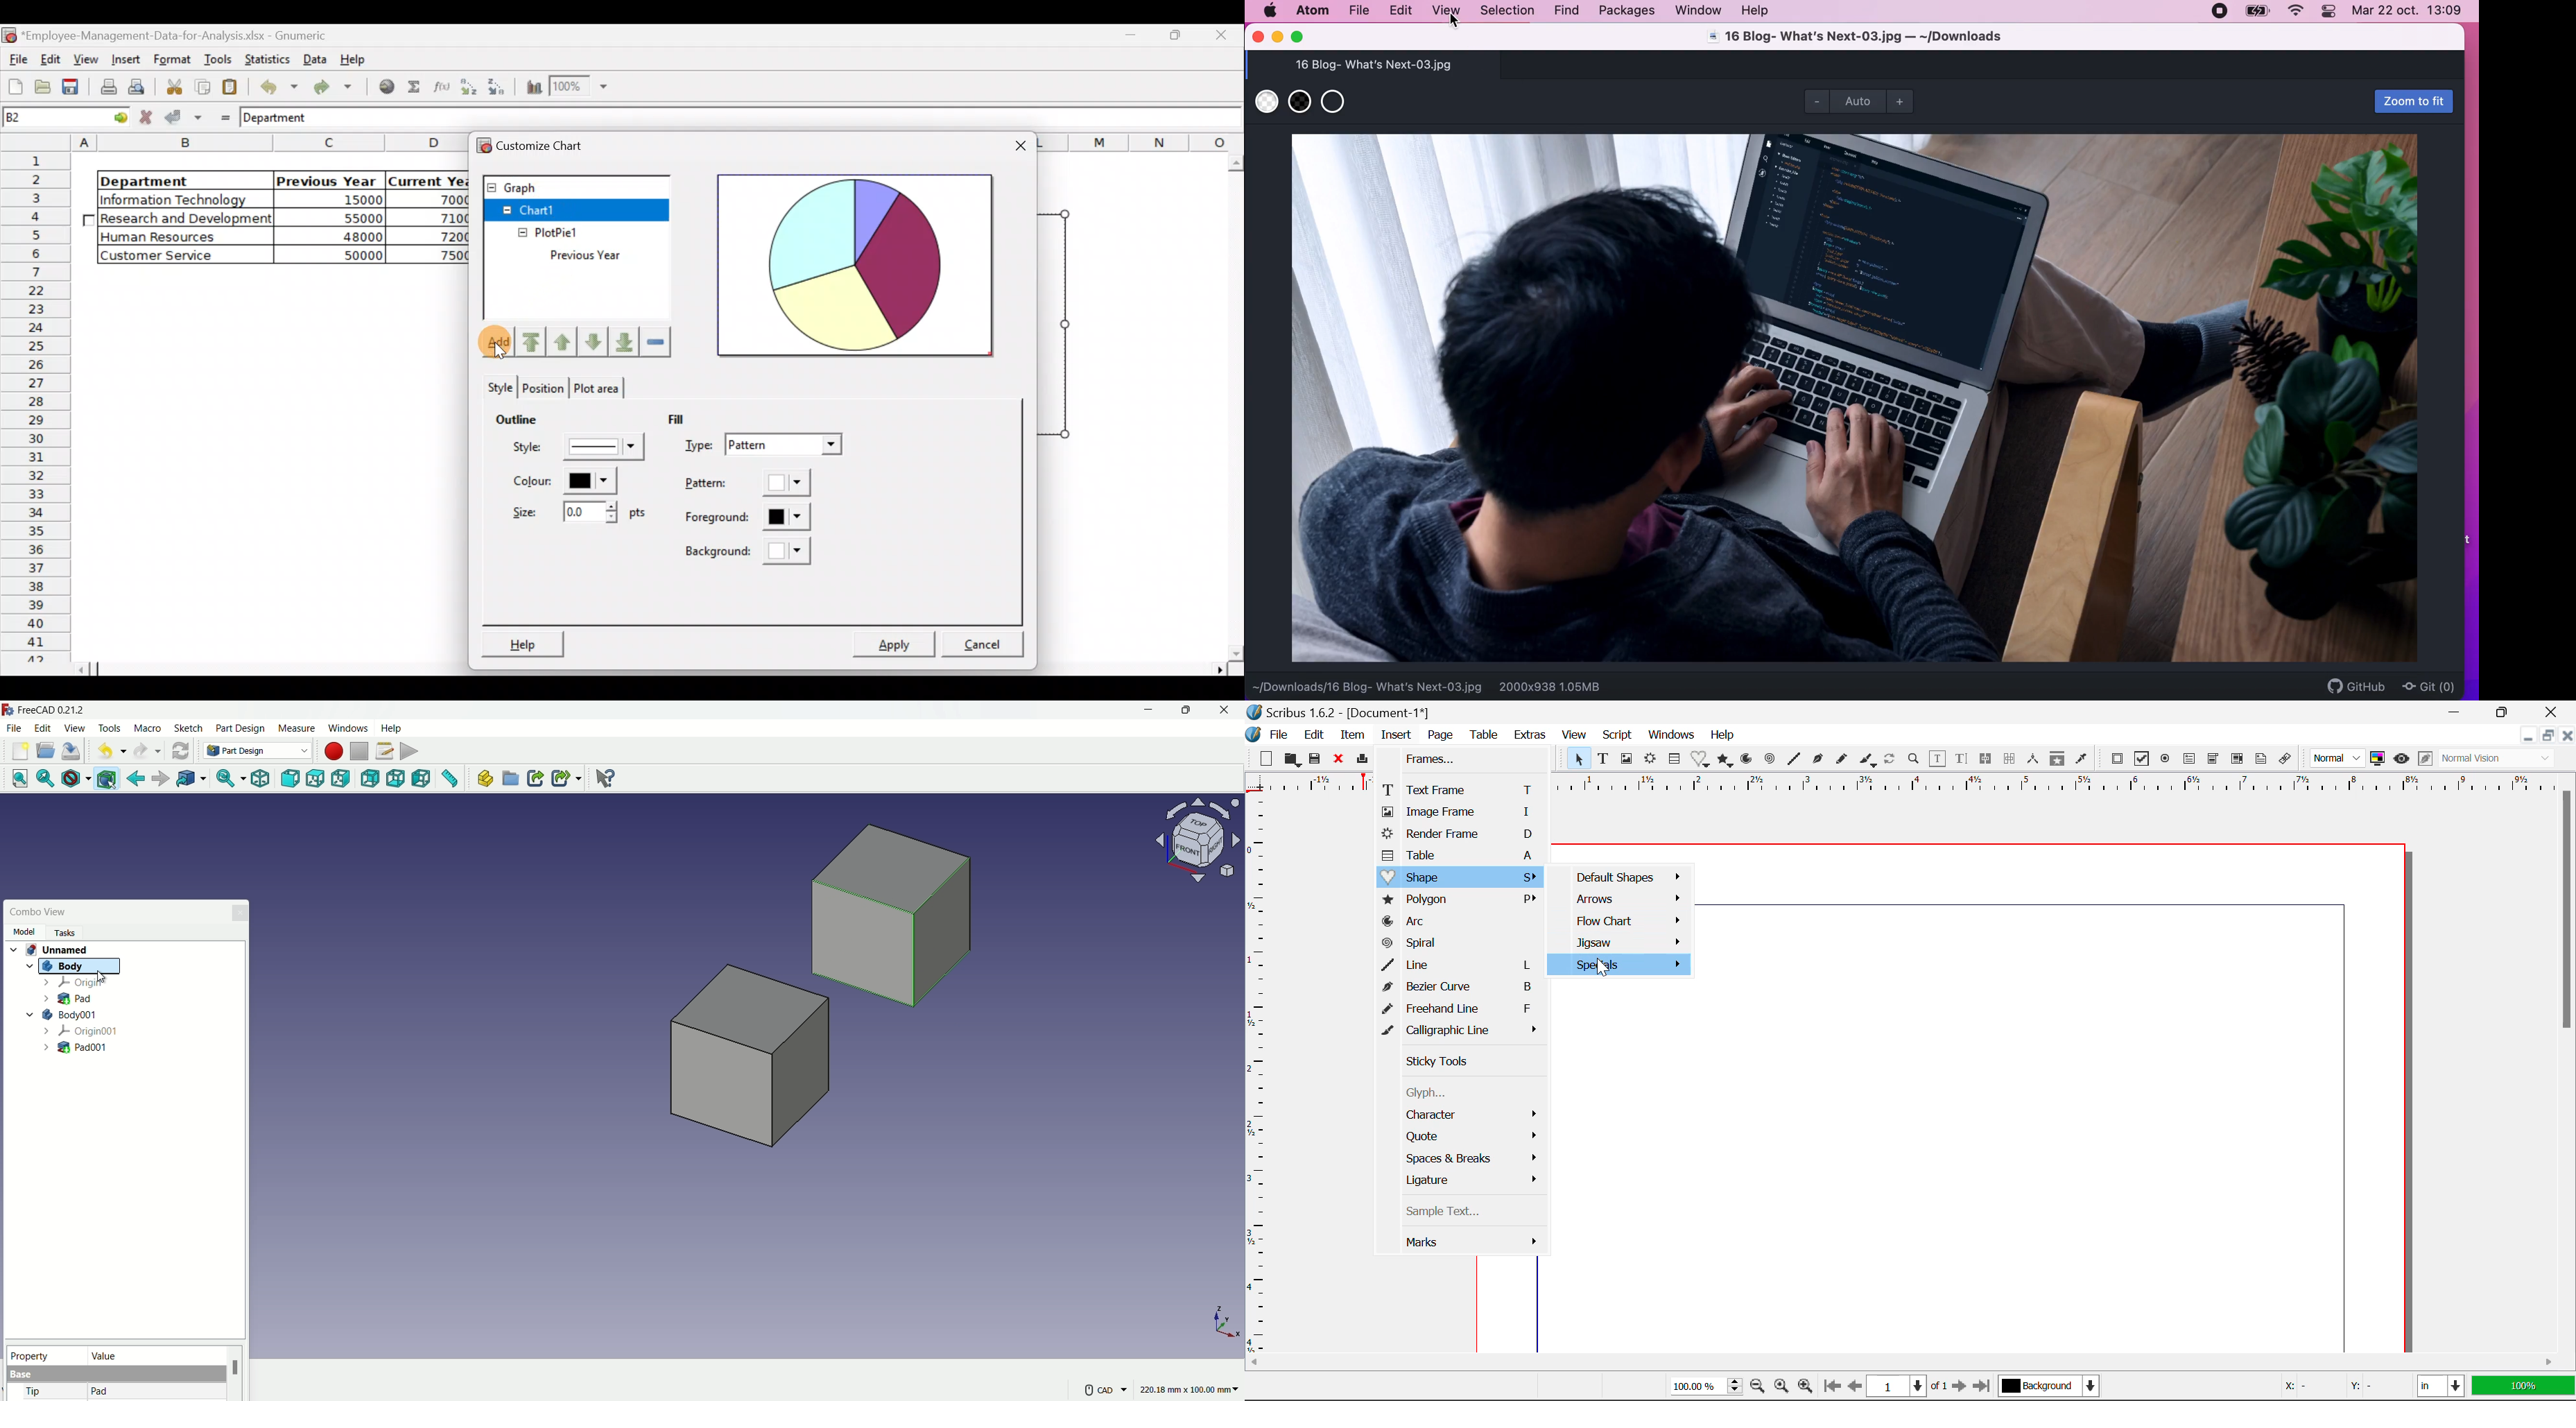 The image size is (2576, 1428). What do you see at coordinates (576, 513) in the screenshot?
I see `Size` at bounding box center [576, 513].